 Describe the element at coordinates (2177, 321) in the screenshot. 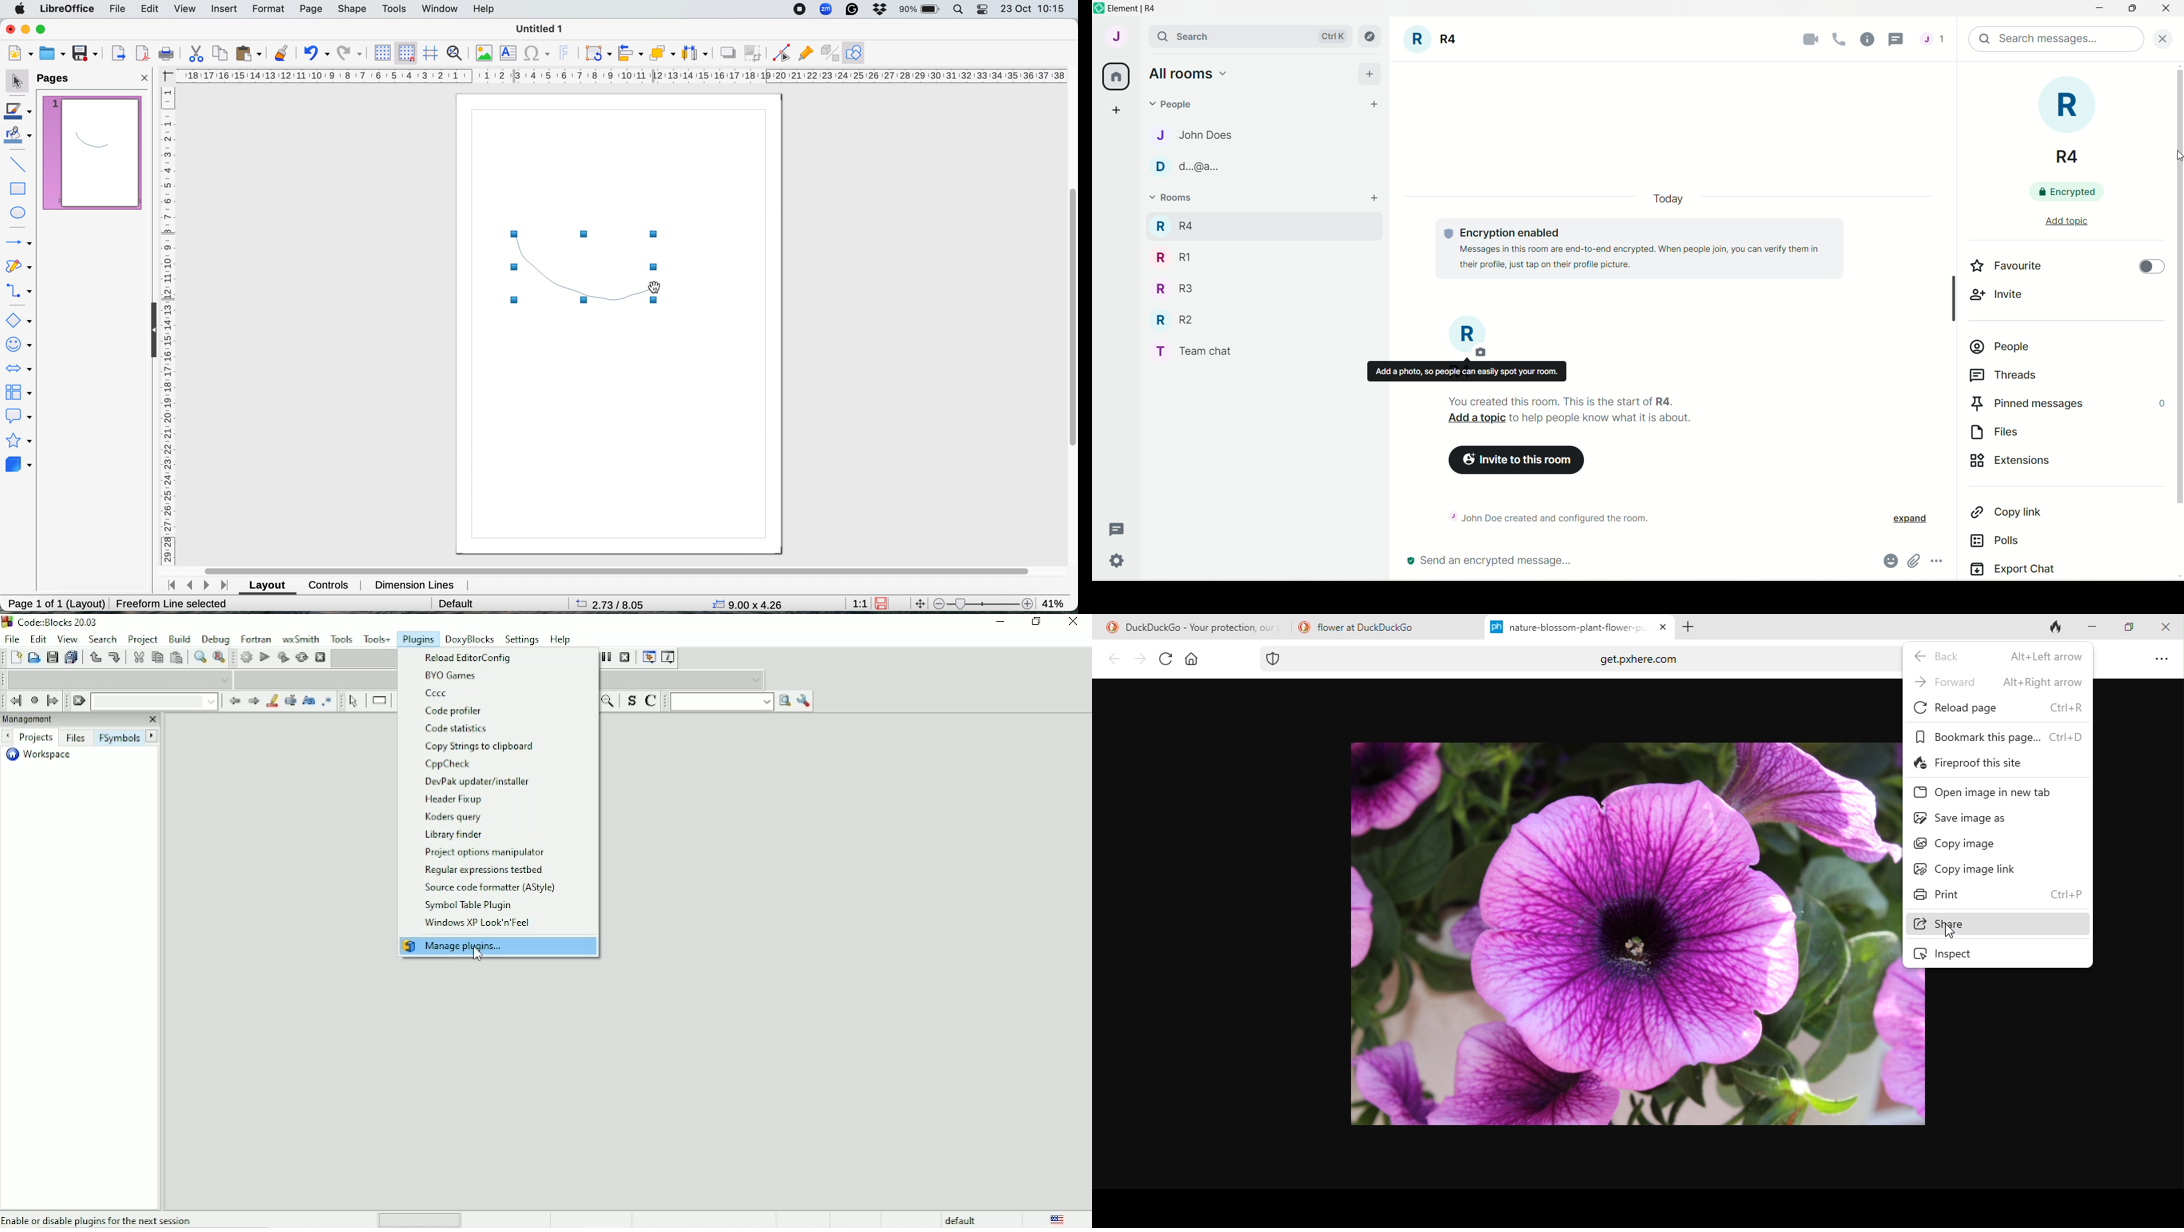

I see `vertical scroll bar` at that location.